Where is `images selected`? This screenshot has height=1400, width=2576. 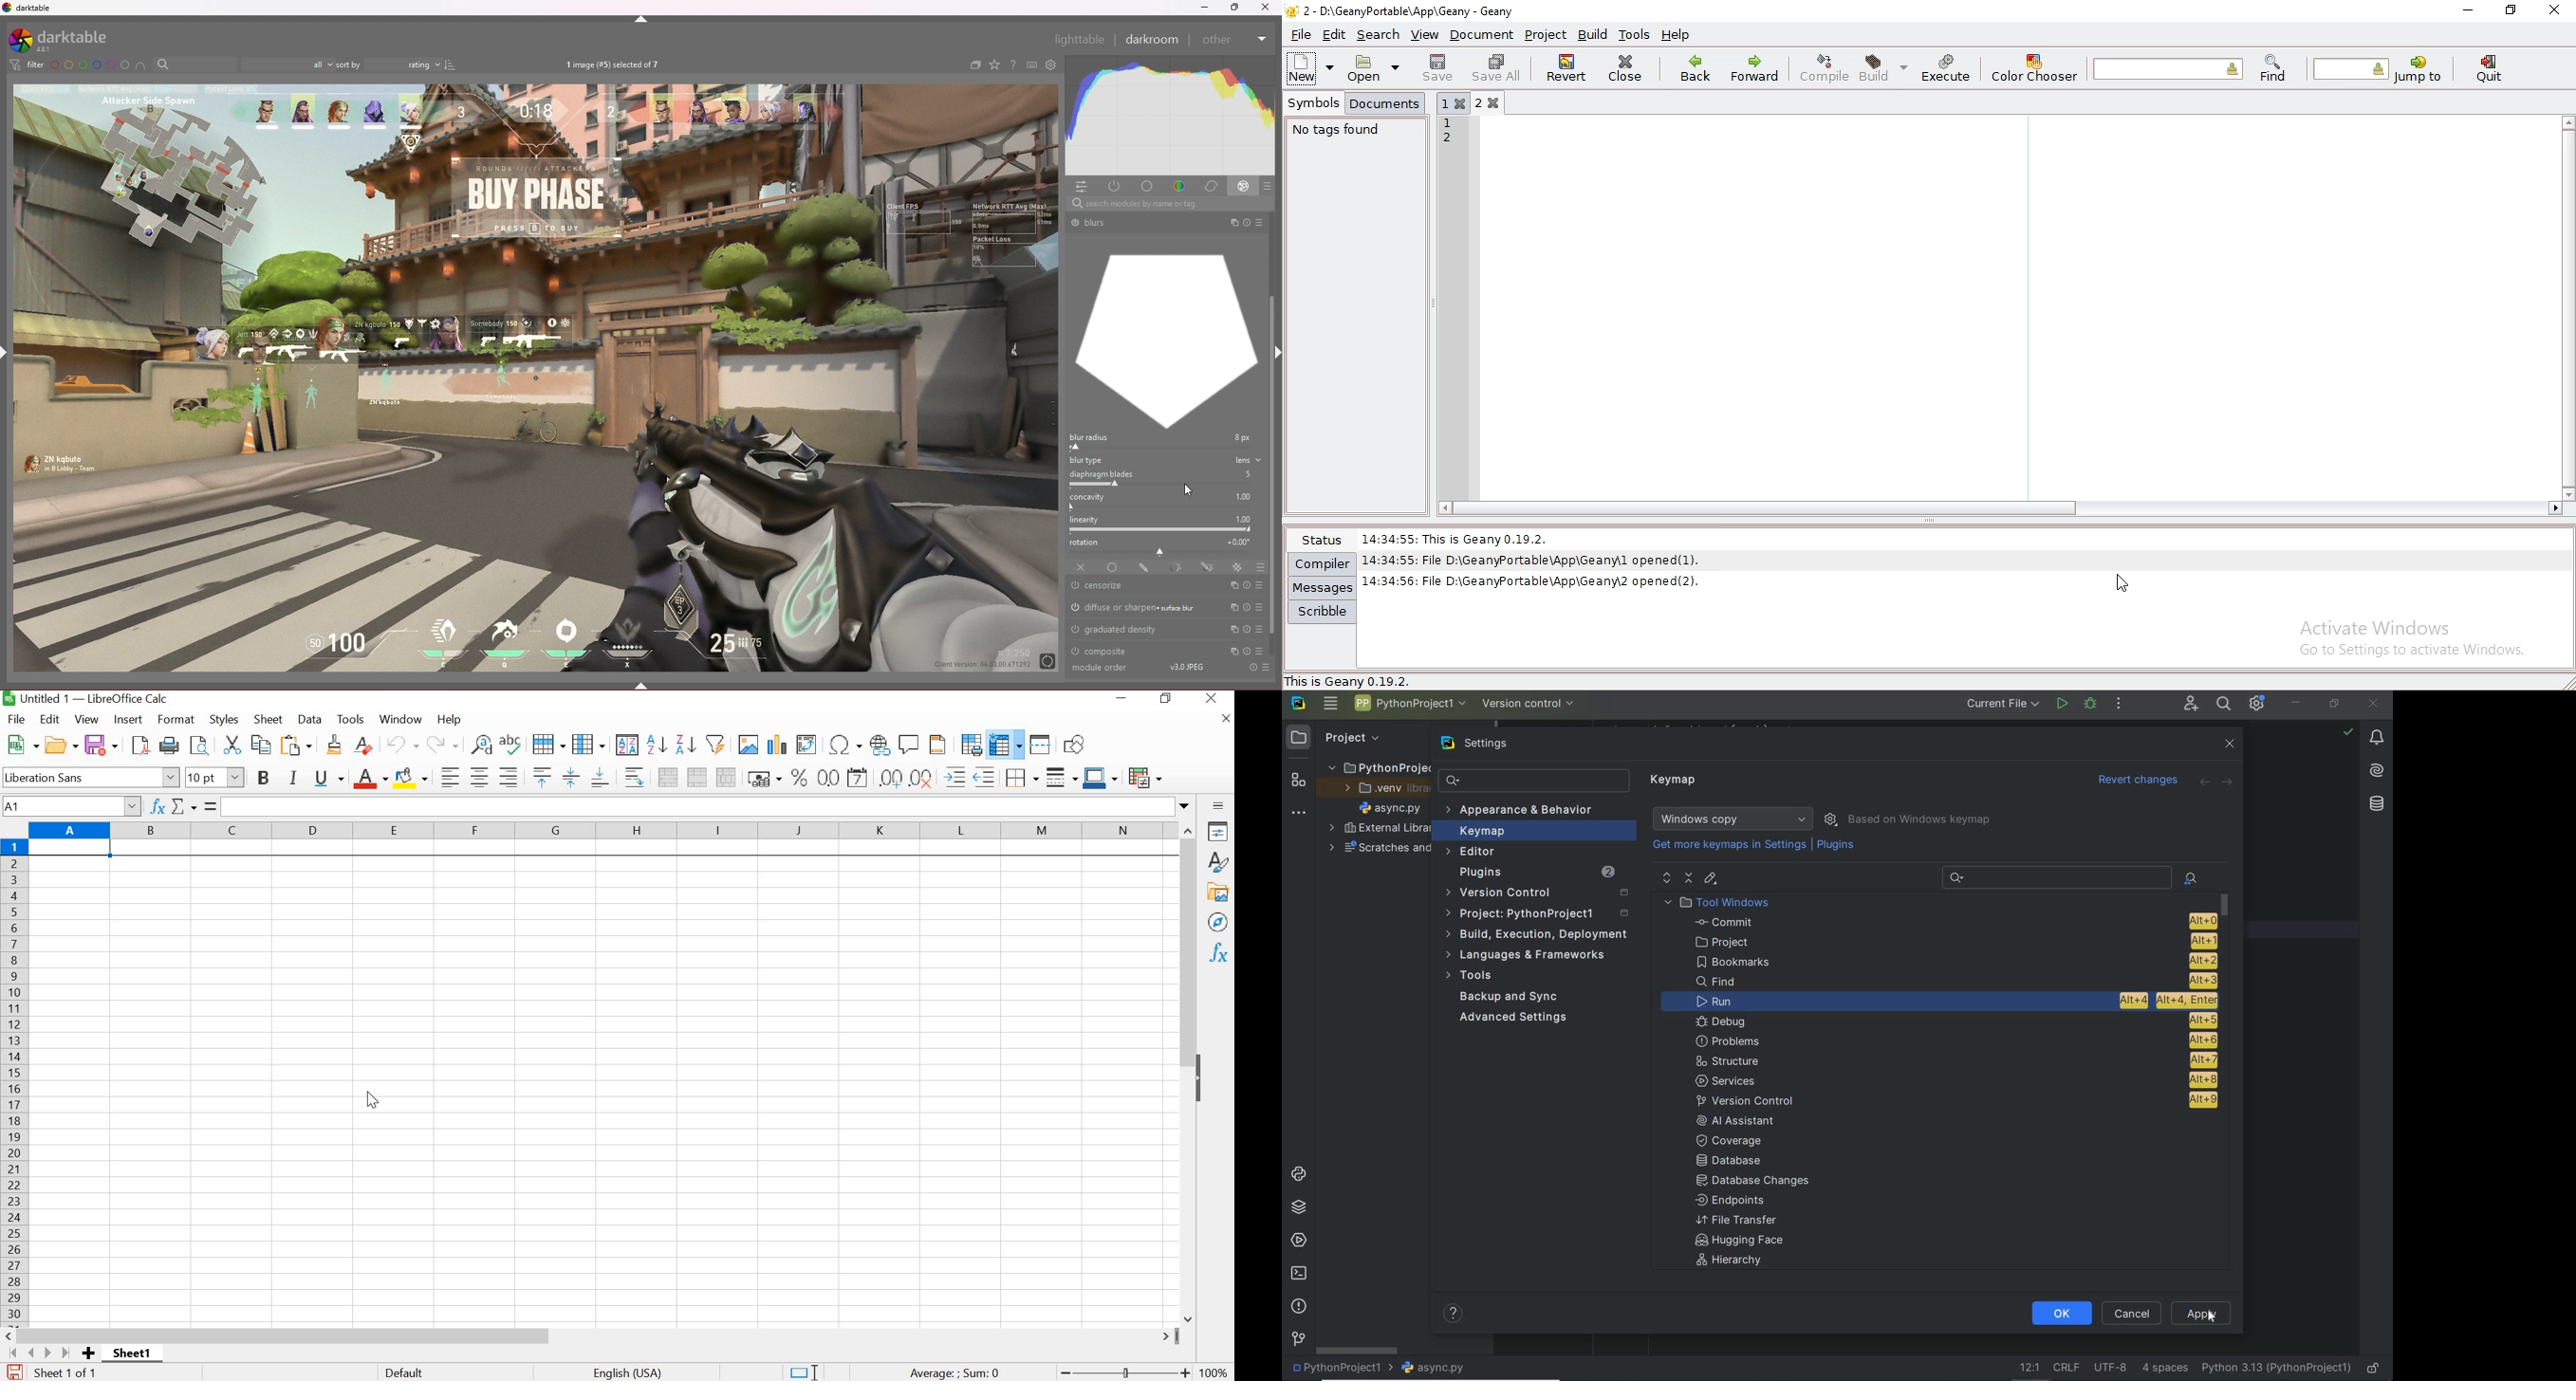 images selected is located at coordinates (615, 64).